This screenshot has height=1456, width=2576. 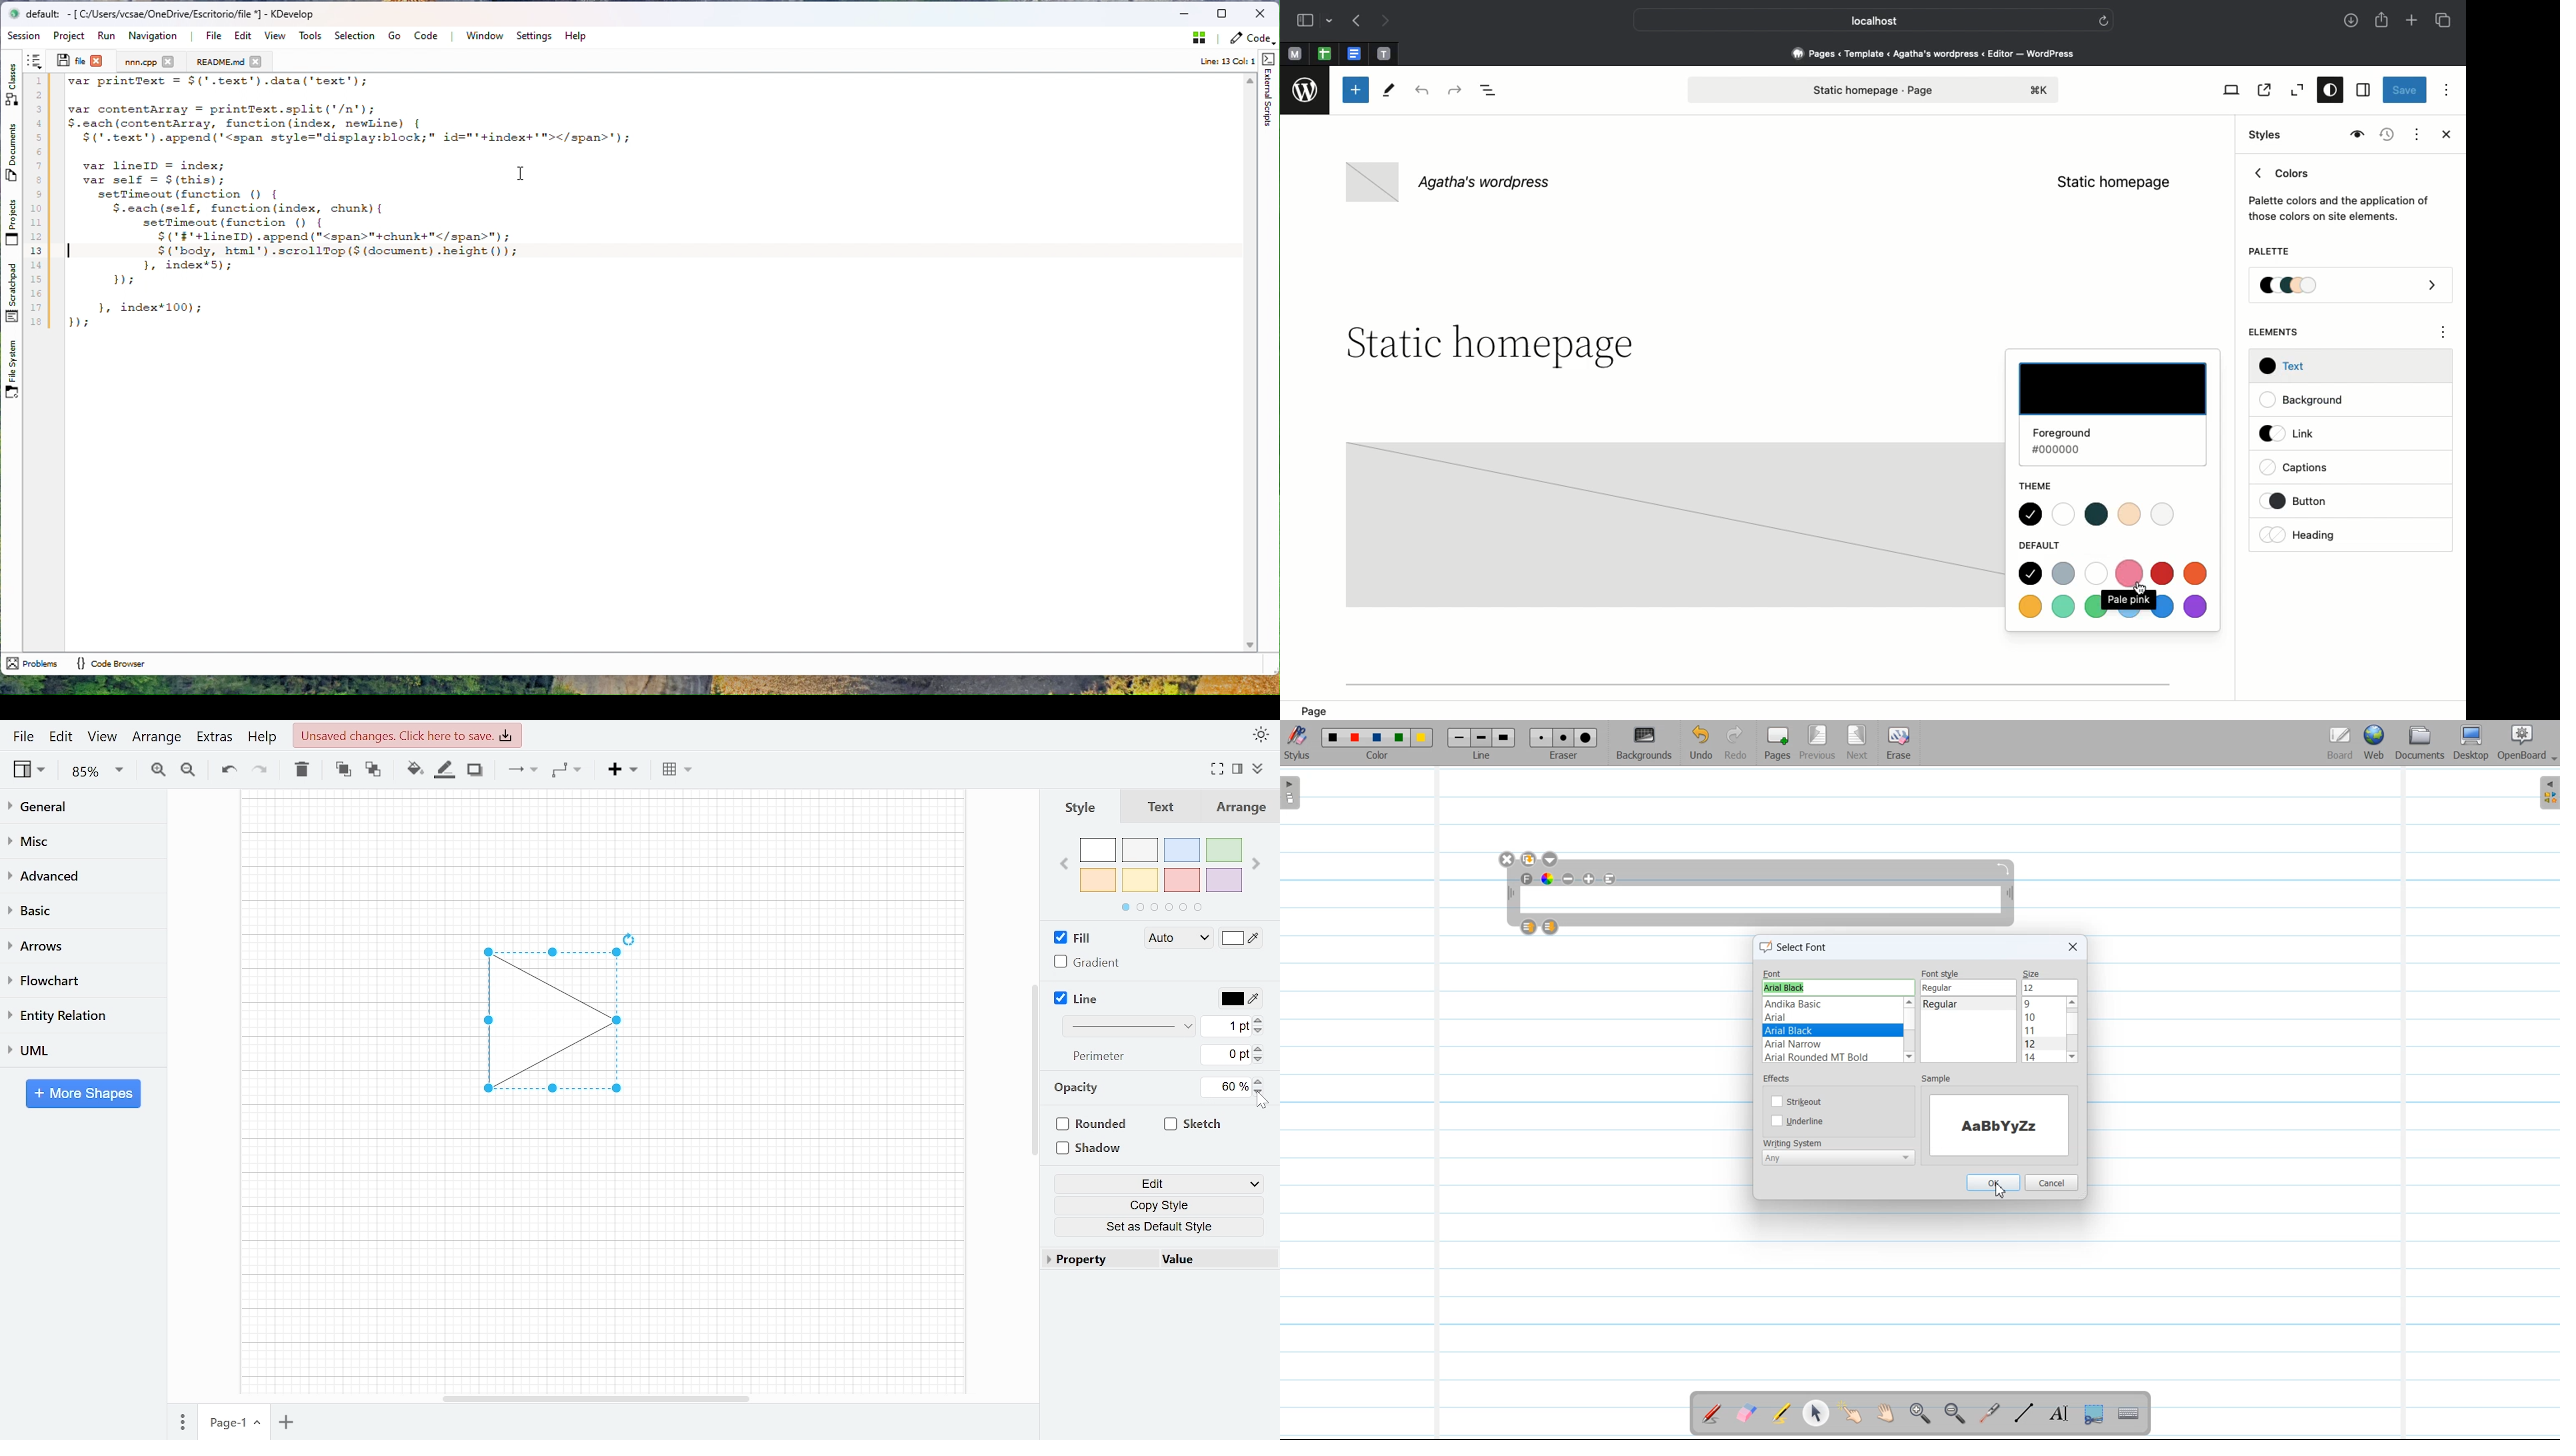 What do you see at coordinates (1261, 1017) in the screenshot?
I see `INcrease line width` at bounding box center [1261, 1017].